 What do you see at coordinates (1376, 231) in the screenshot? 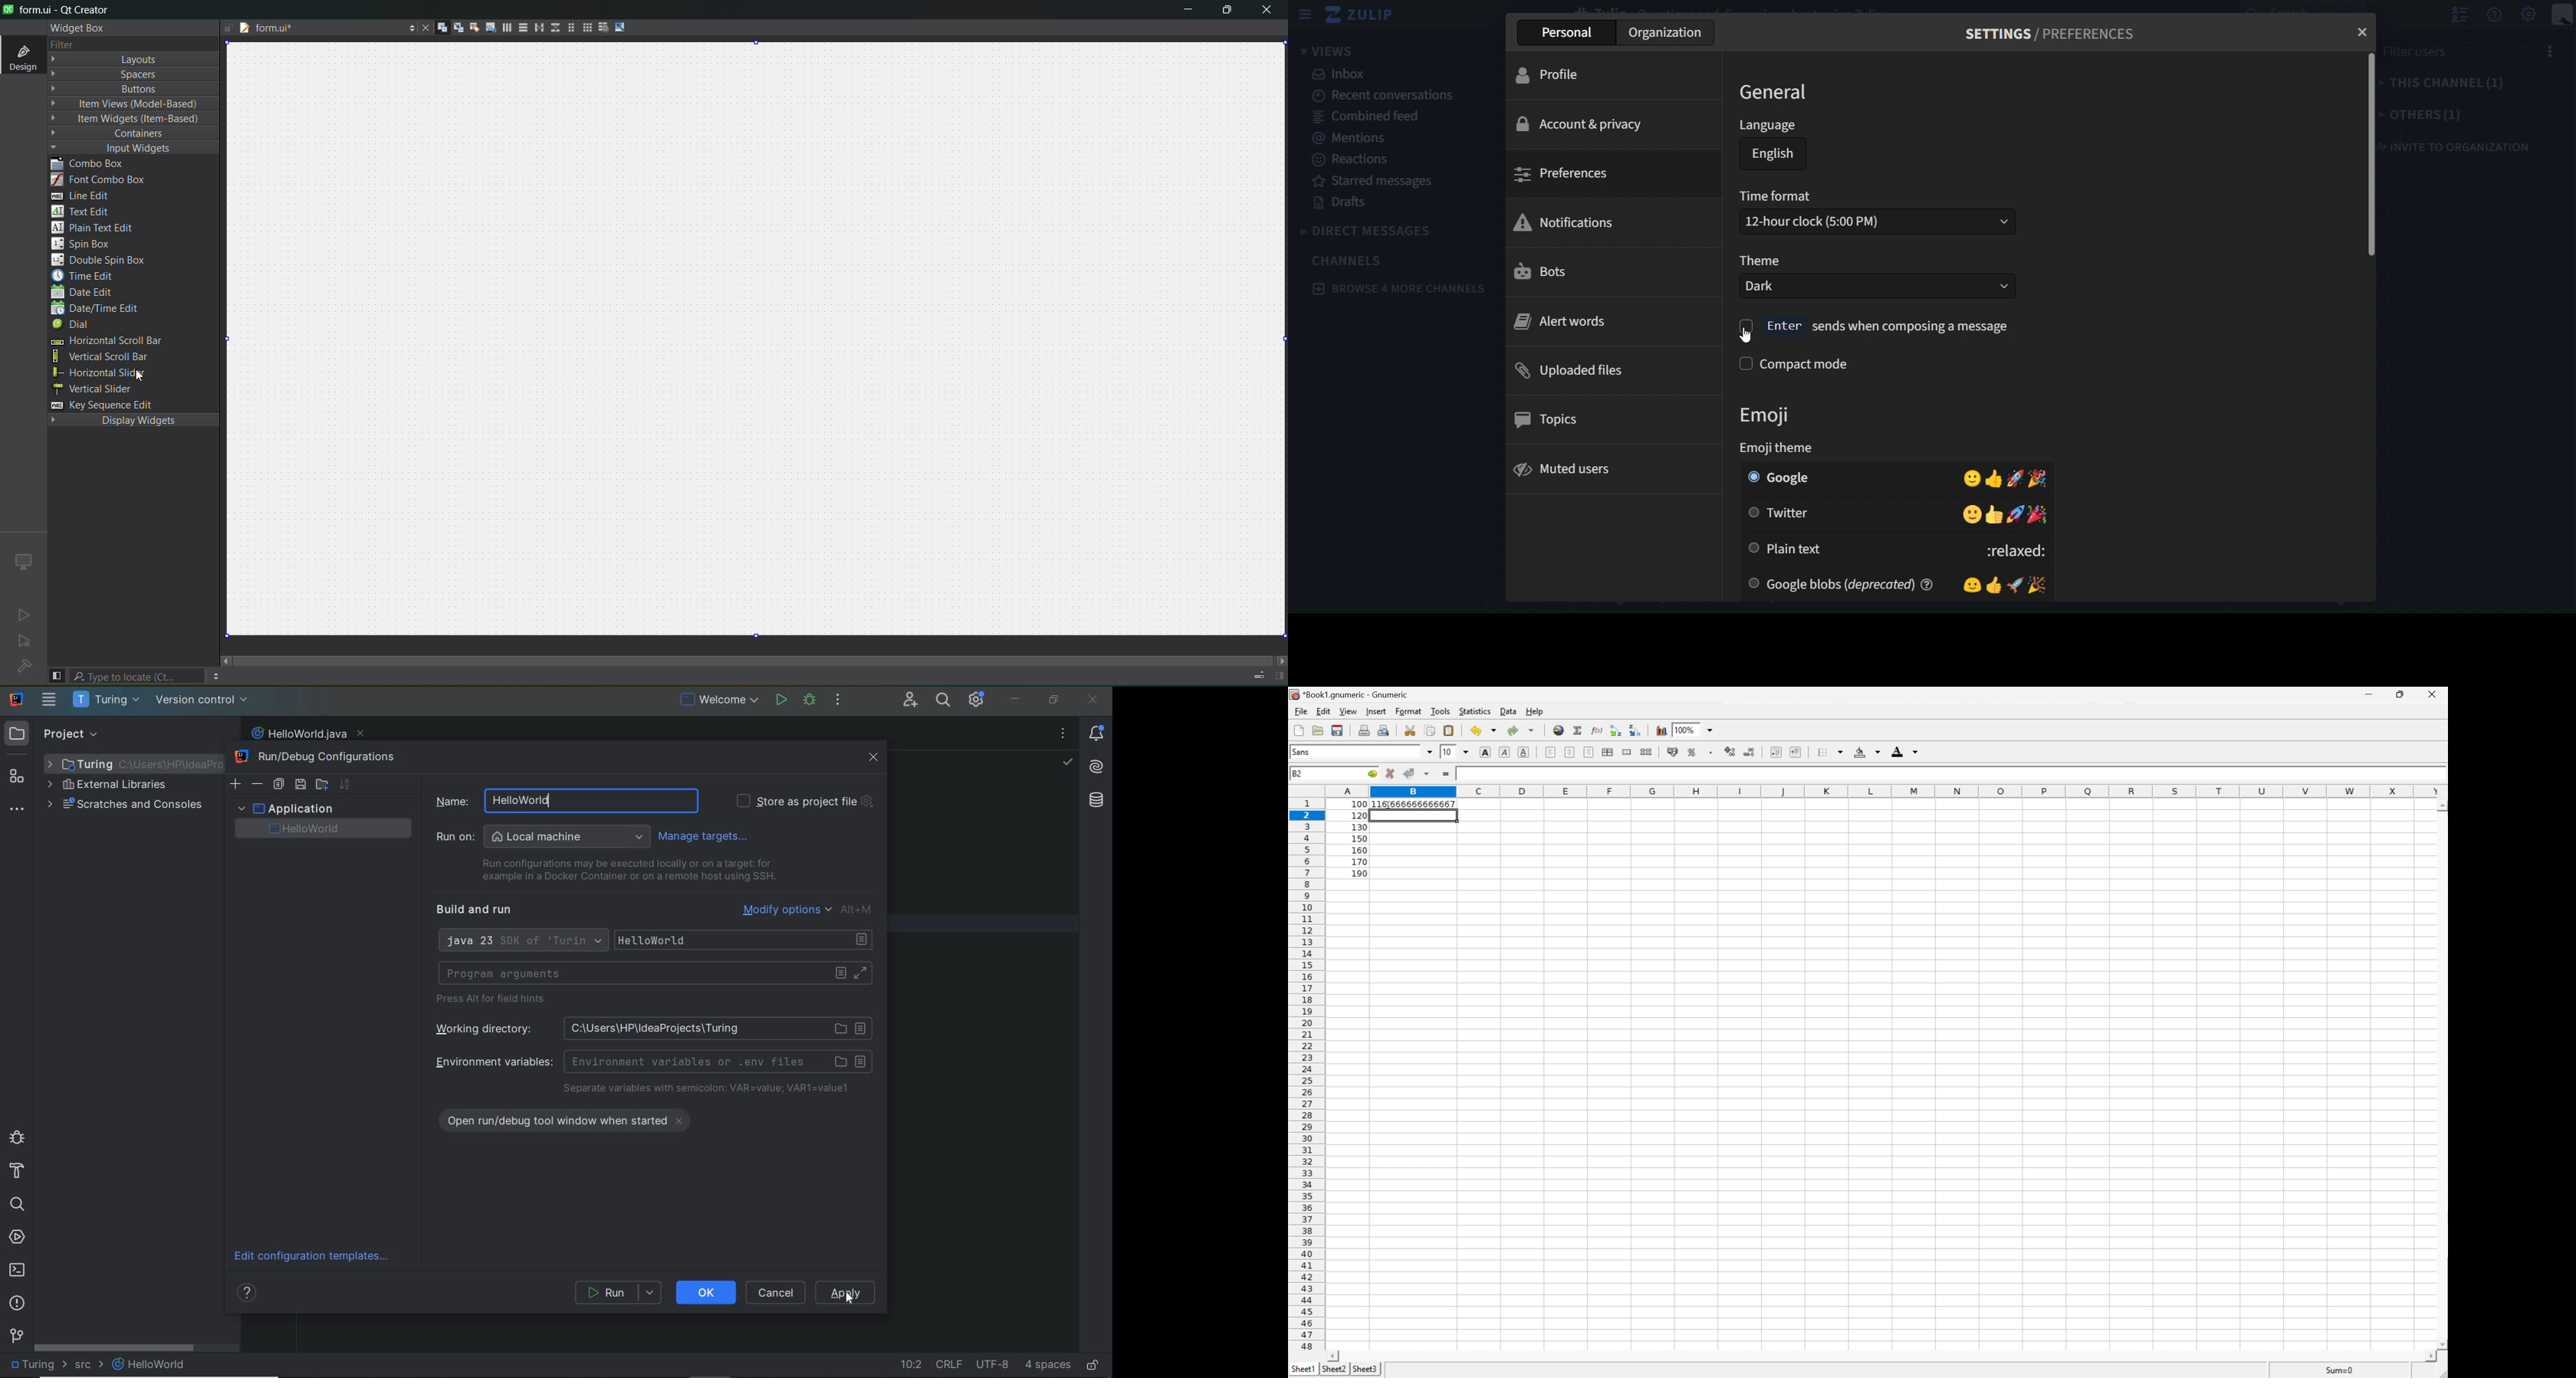
I see `direct messages` at bounding box center [1376, 231].